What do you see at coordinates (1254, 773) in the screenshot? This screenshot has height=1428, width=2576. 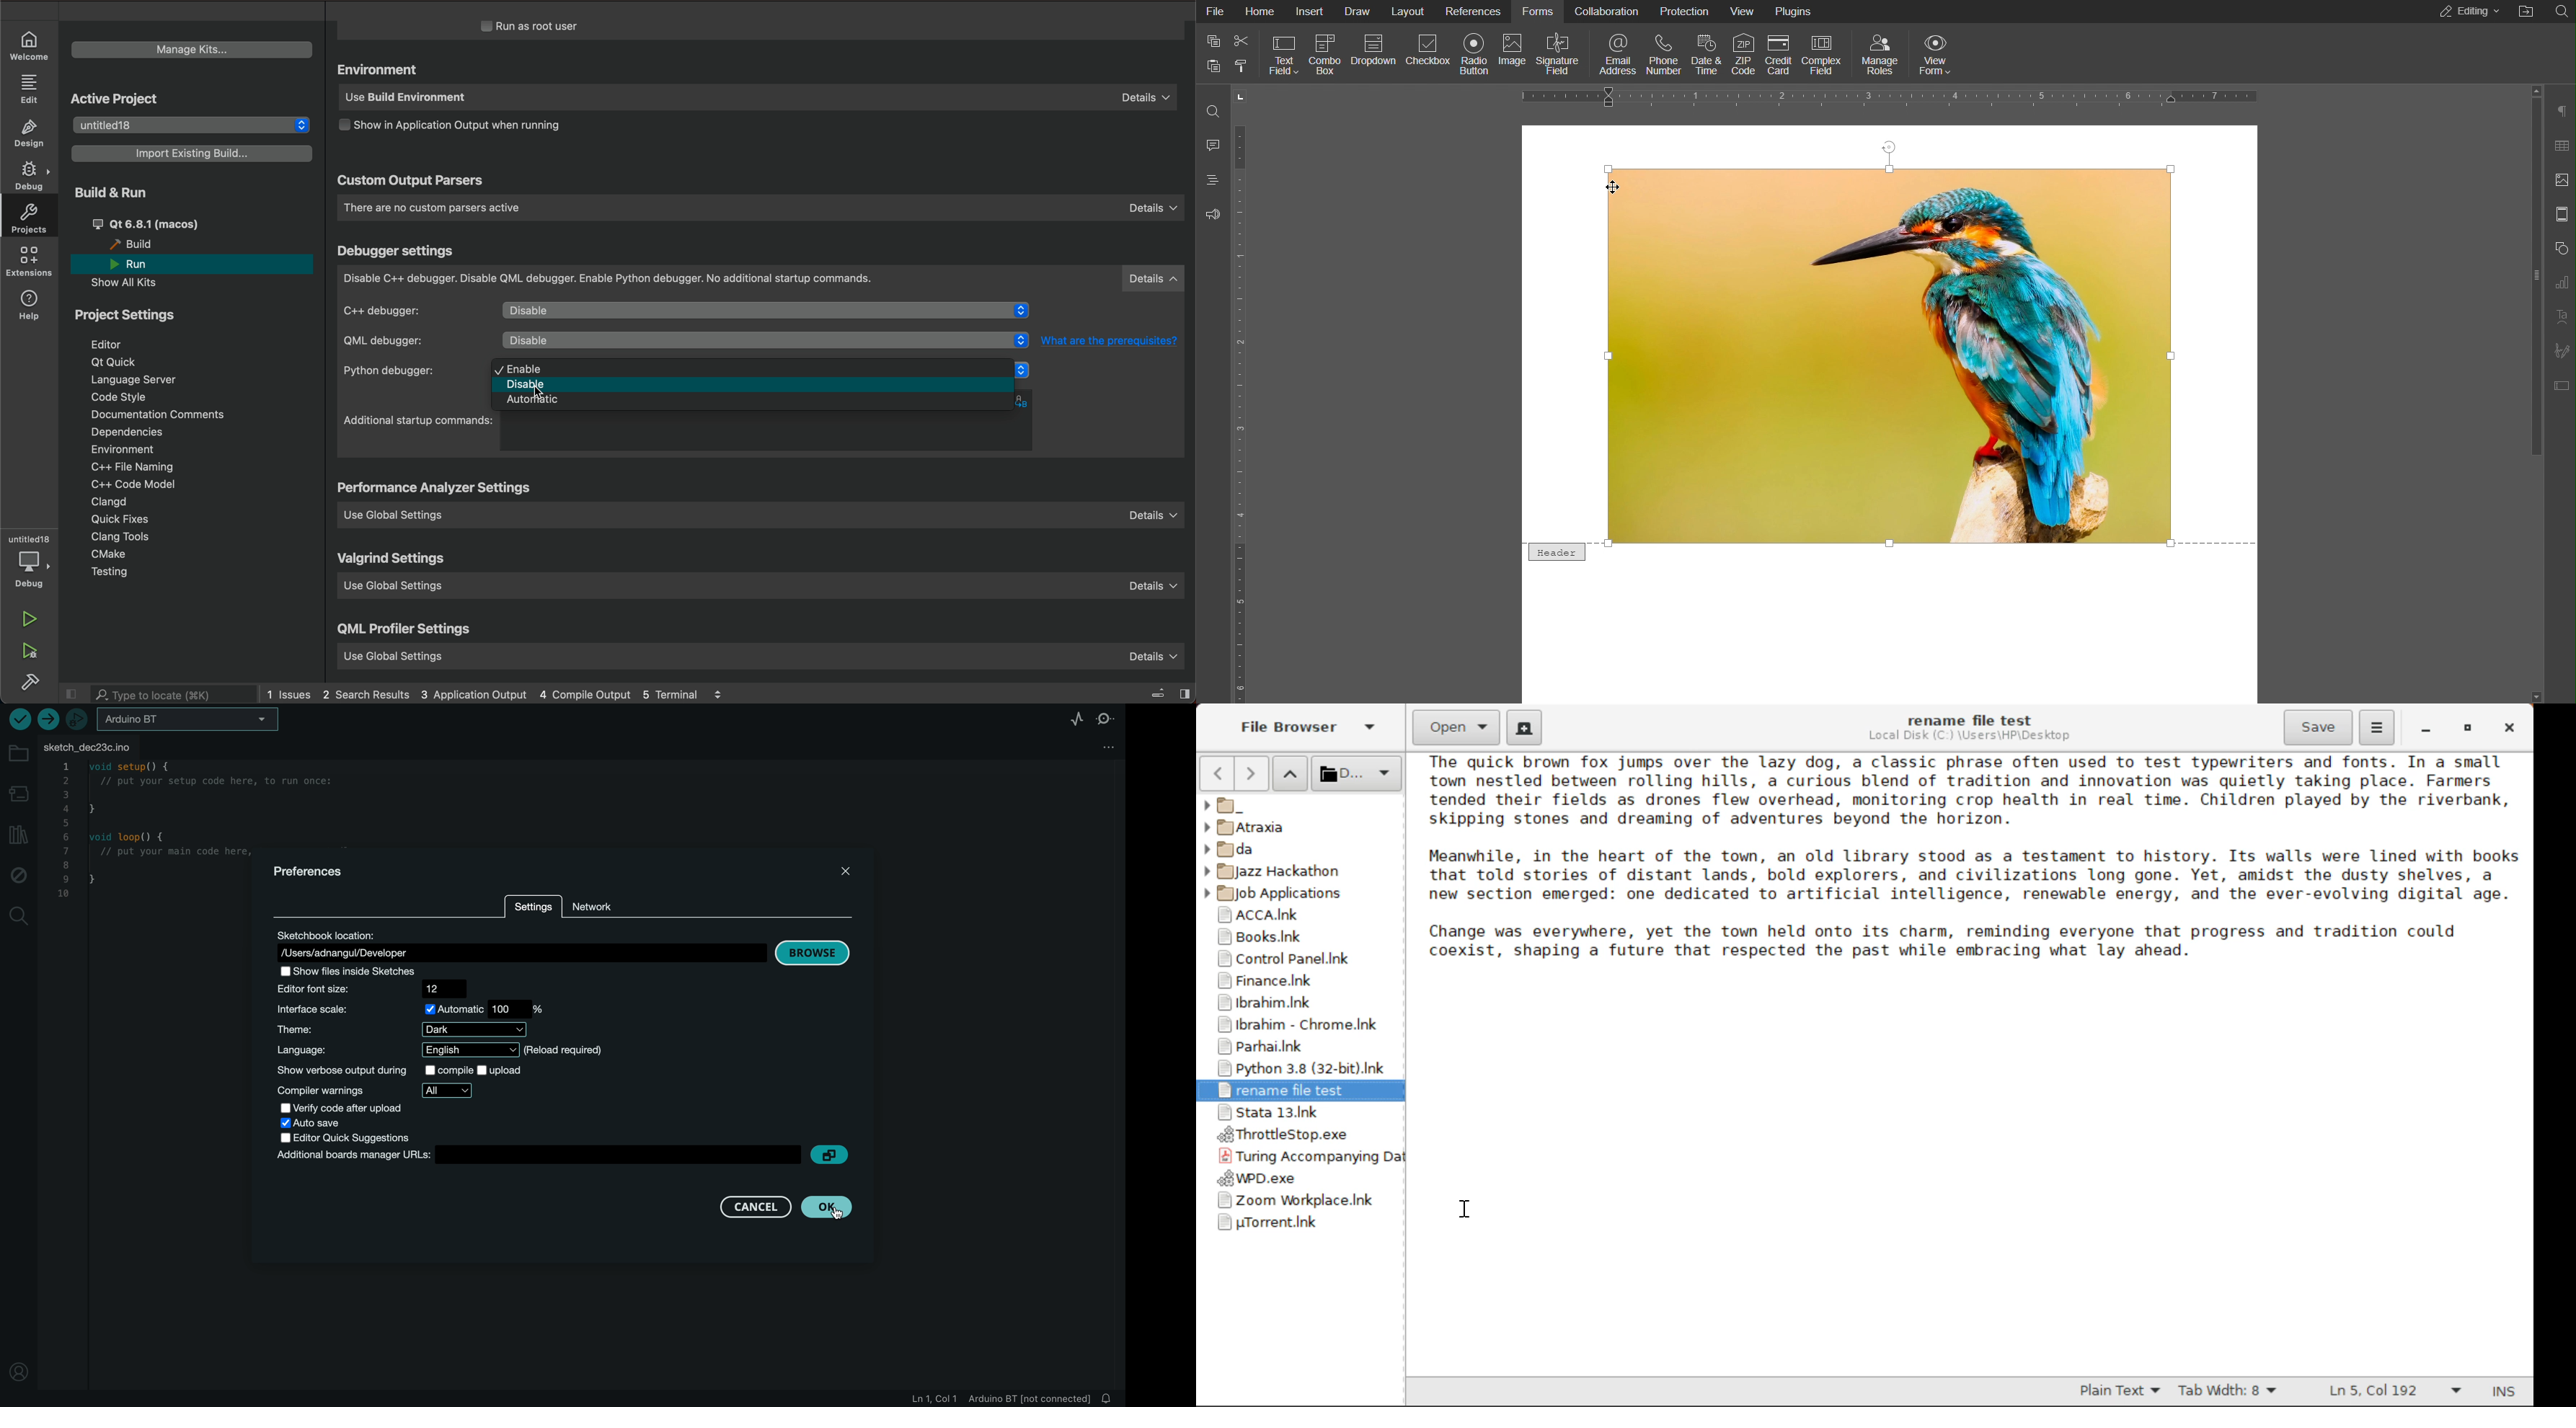 I see `Next Page` at bounding box center [1254, 773].